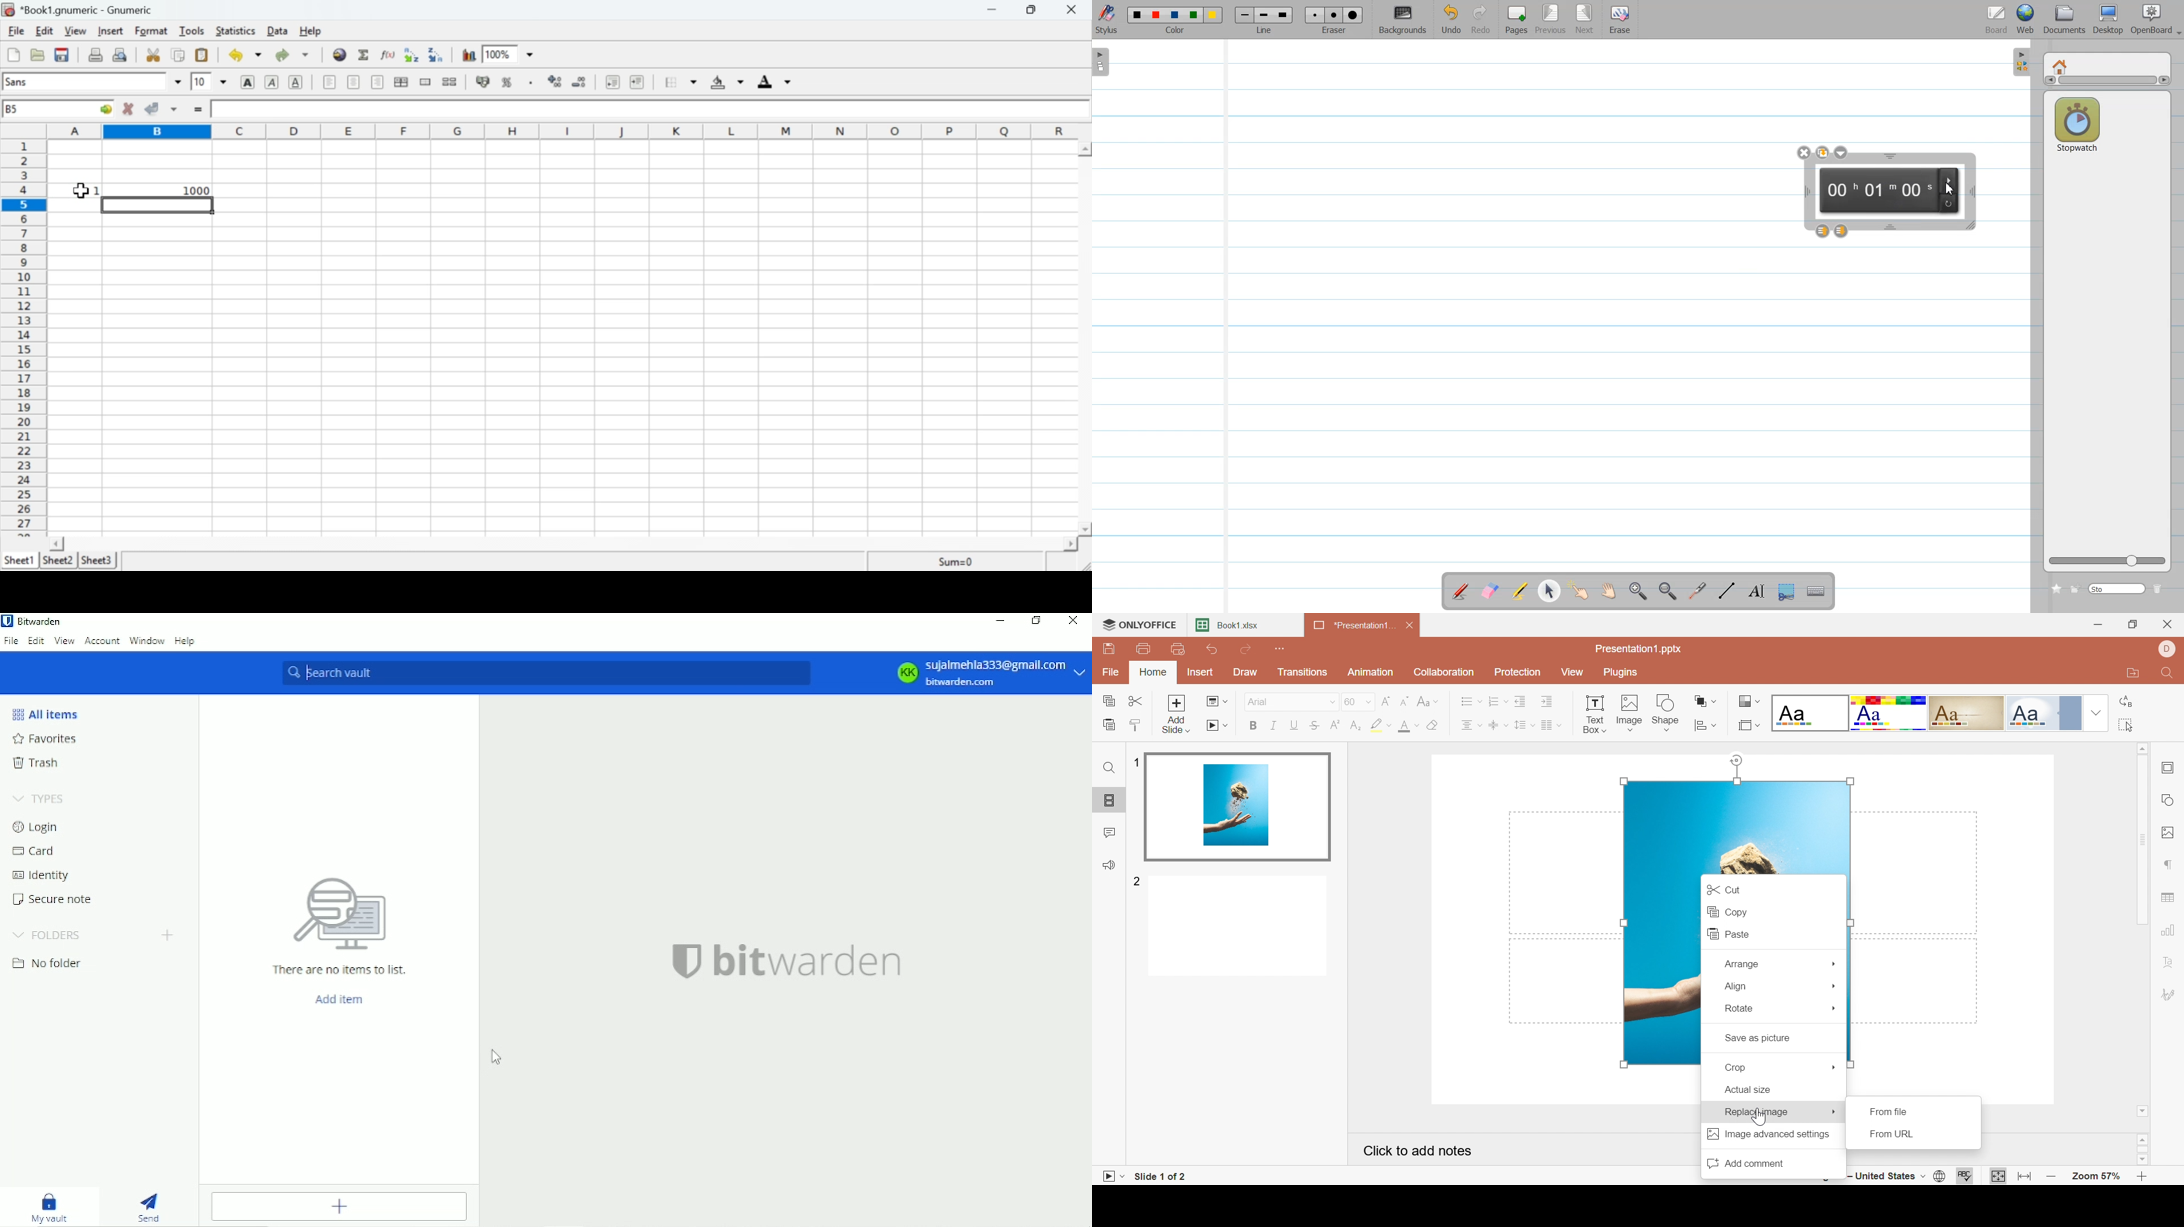  Describe the element at coordinates (2132, 675) in the screenshot. I see `Open file location` at that location.